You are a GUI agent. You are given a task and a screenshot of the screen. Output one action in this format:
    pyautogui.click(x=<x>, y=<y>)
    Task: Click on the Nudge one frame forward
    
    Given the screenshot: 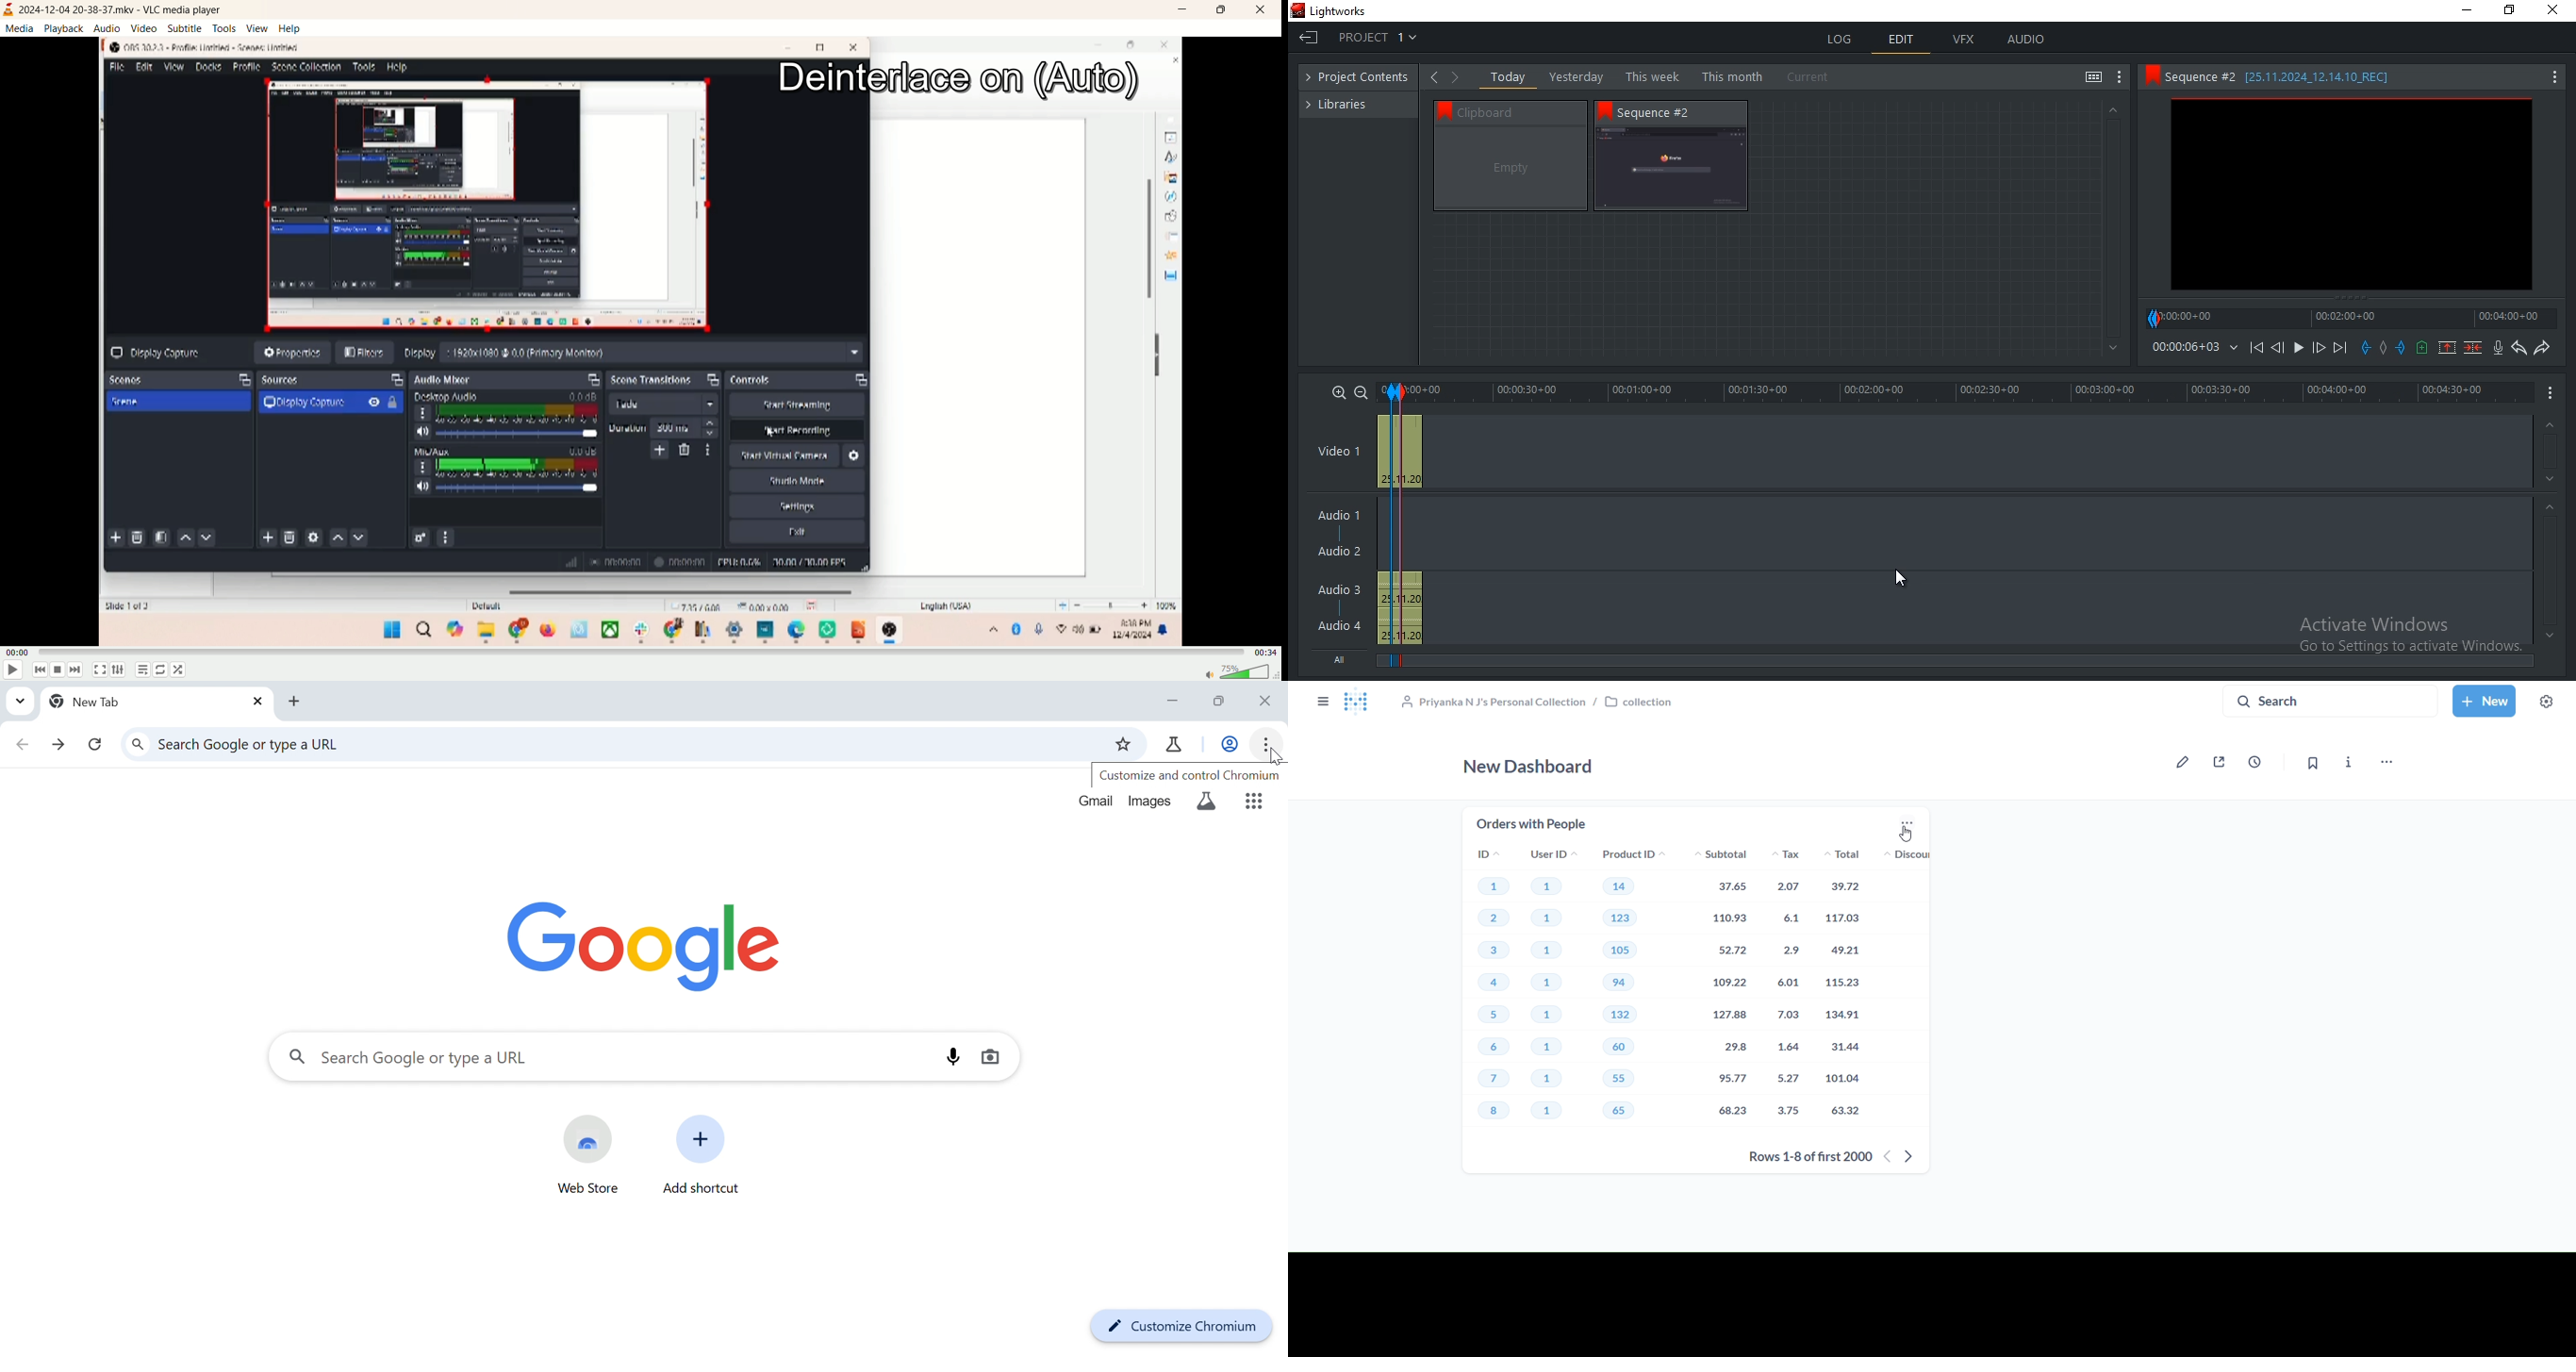 What is the action you would take?
    pyautogui.click(x=2317, y=348)
    